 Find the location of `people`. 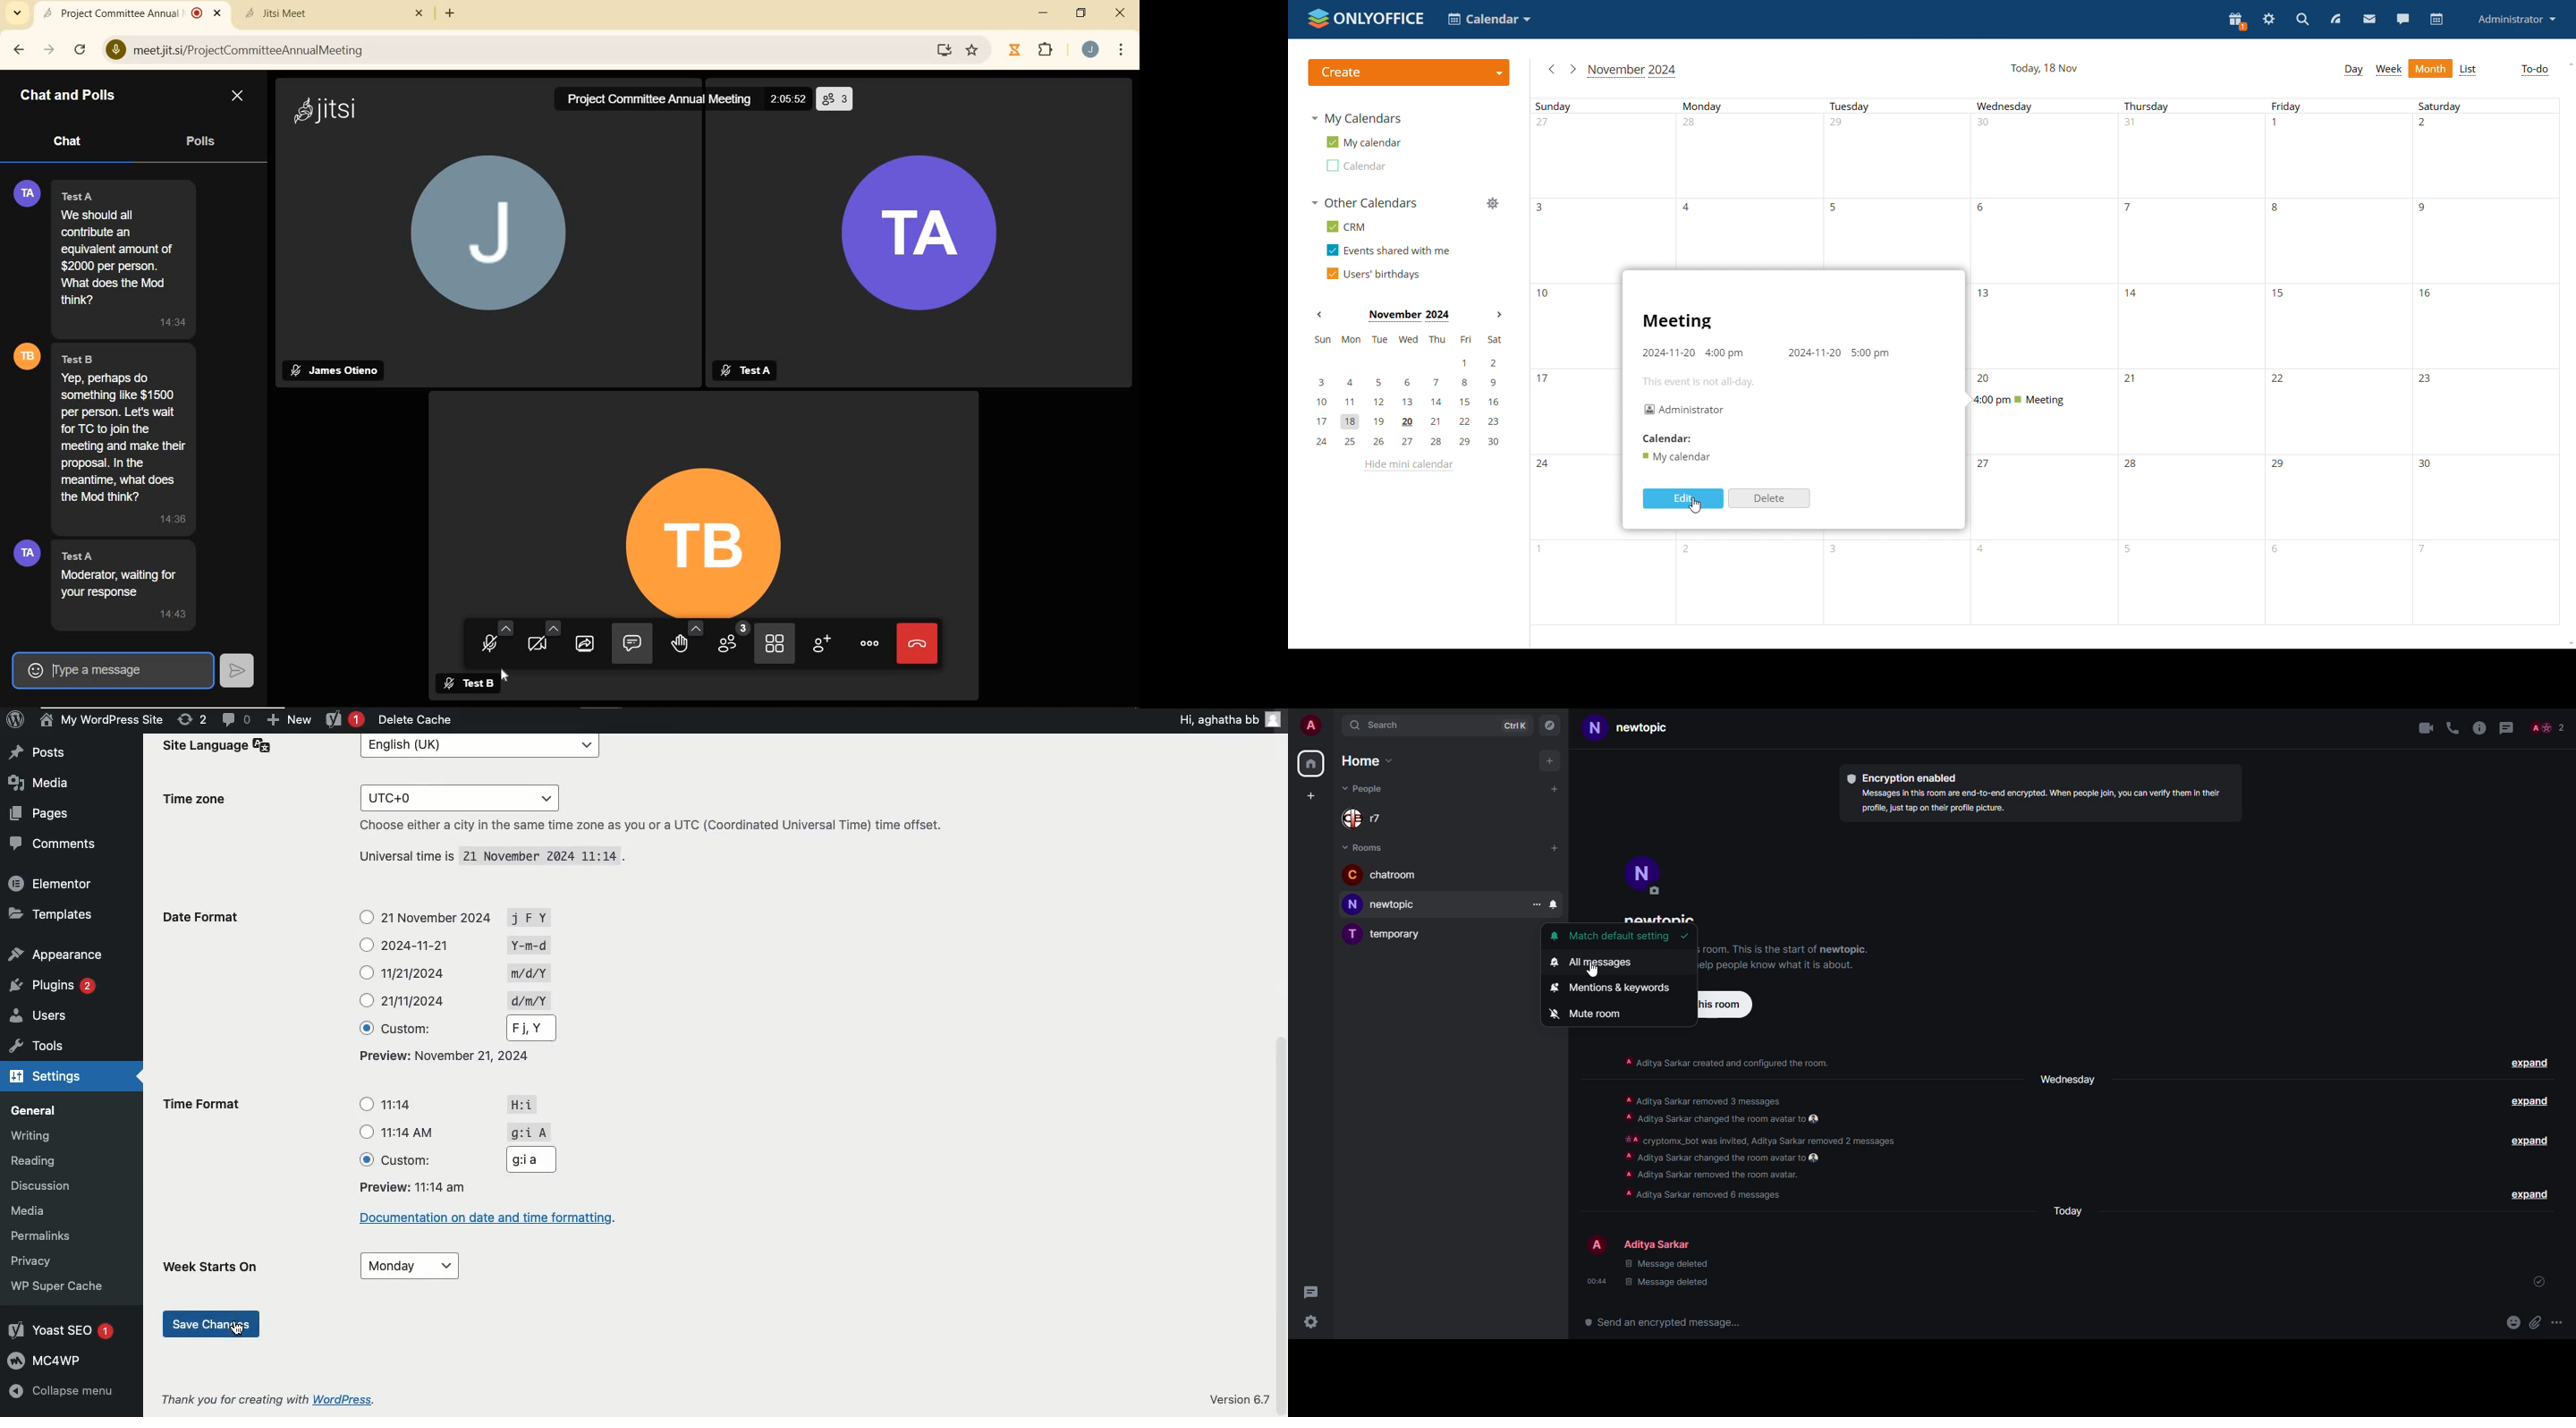

people is located at coordinates (1660, 1245).